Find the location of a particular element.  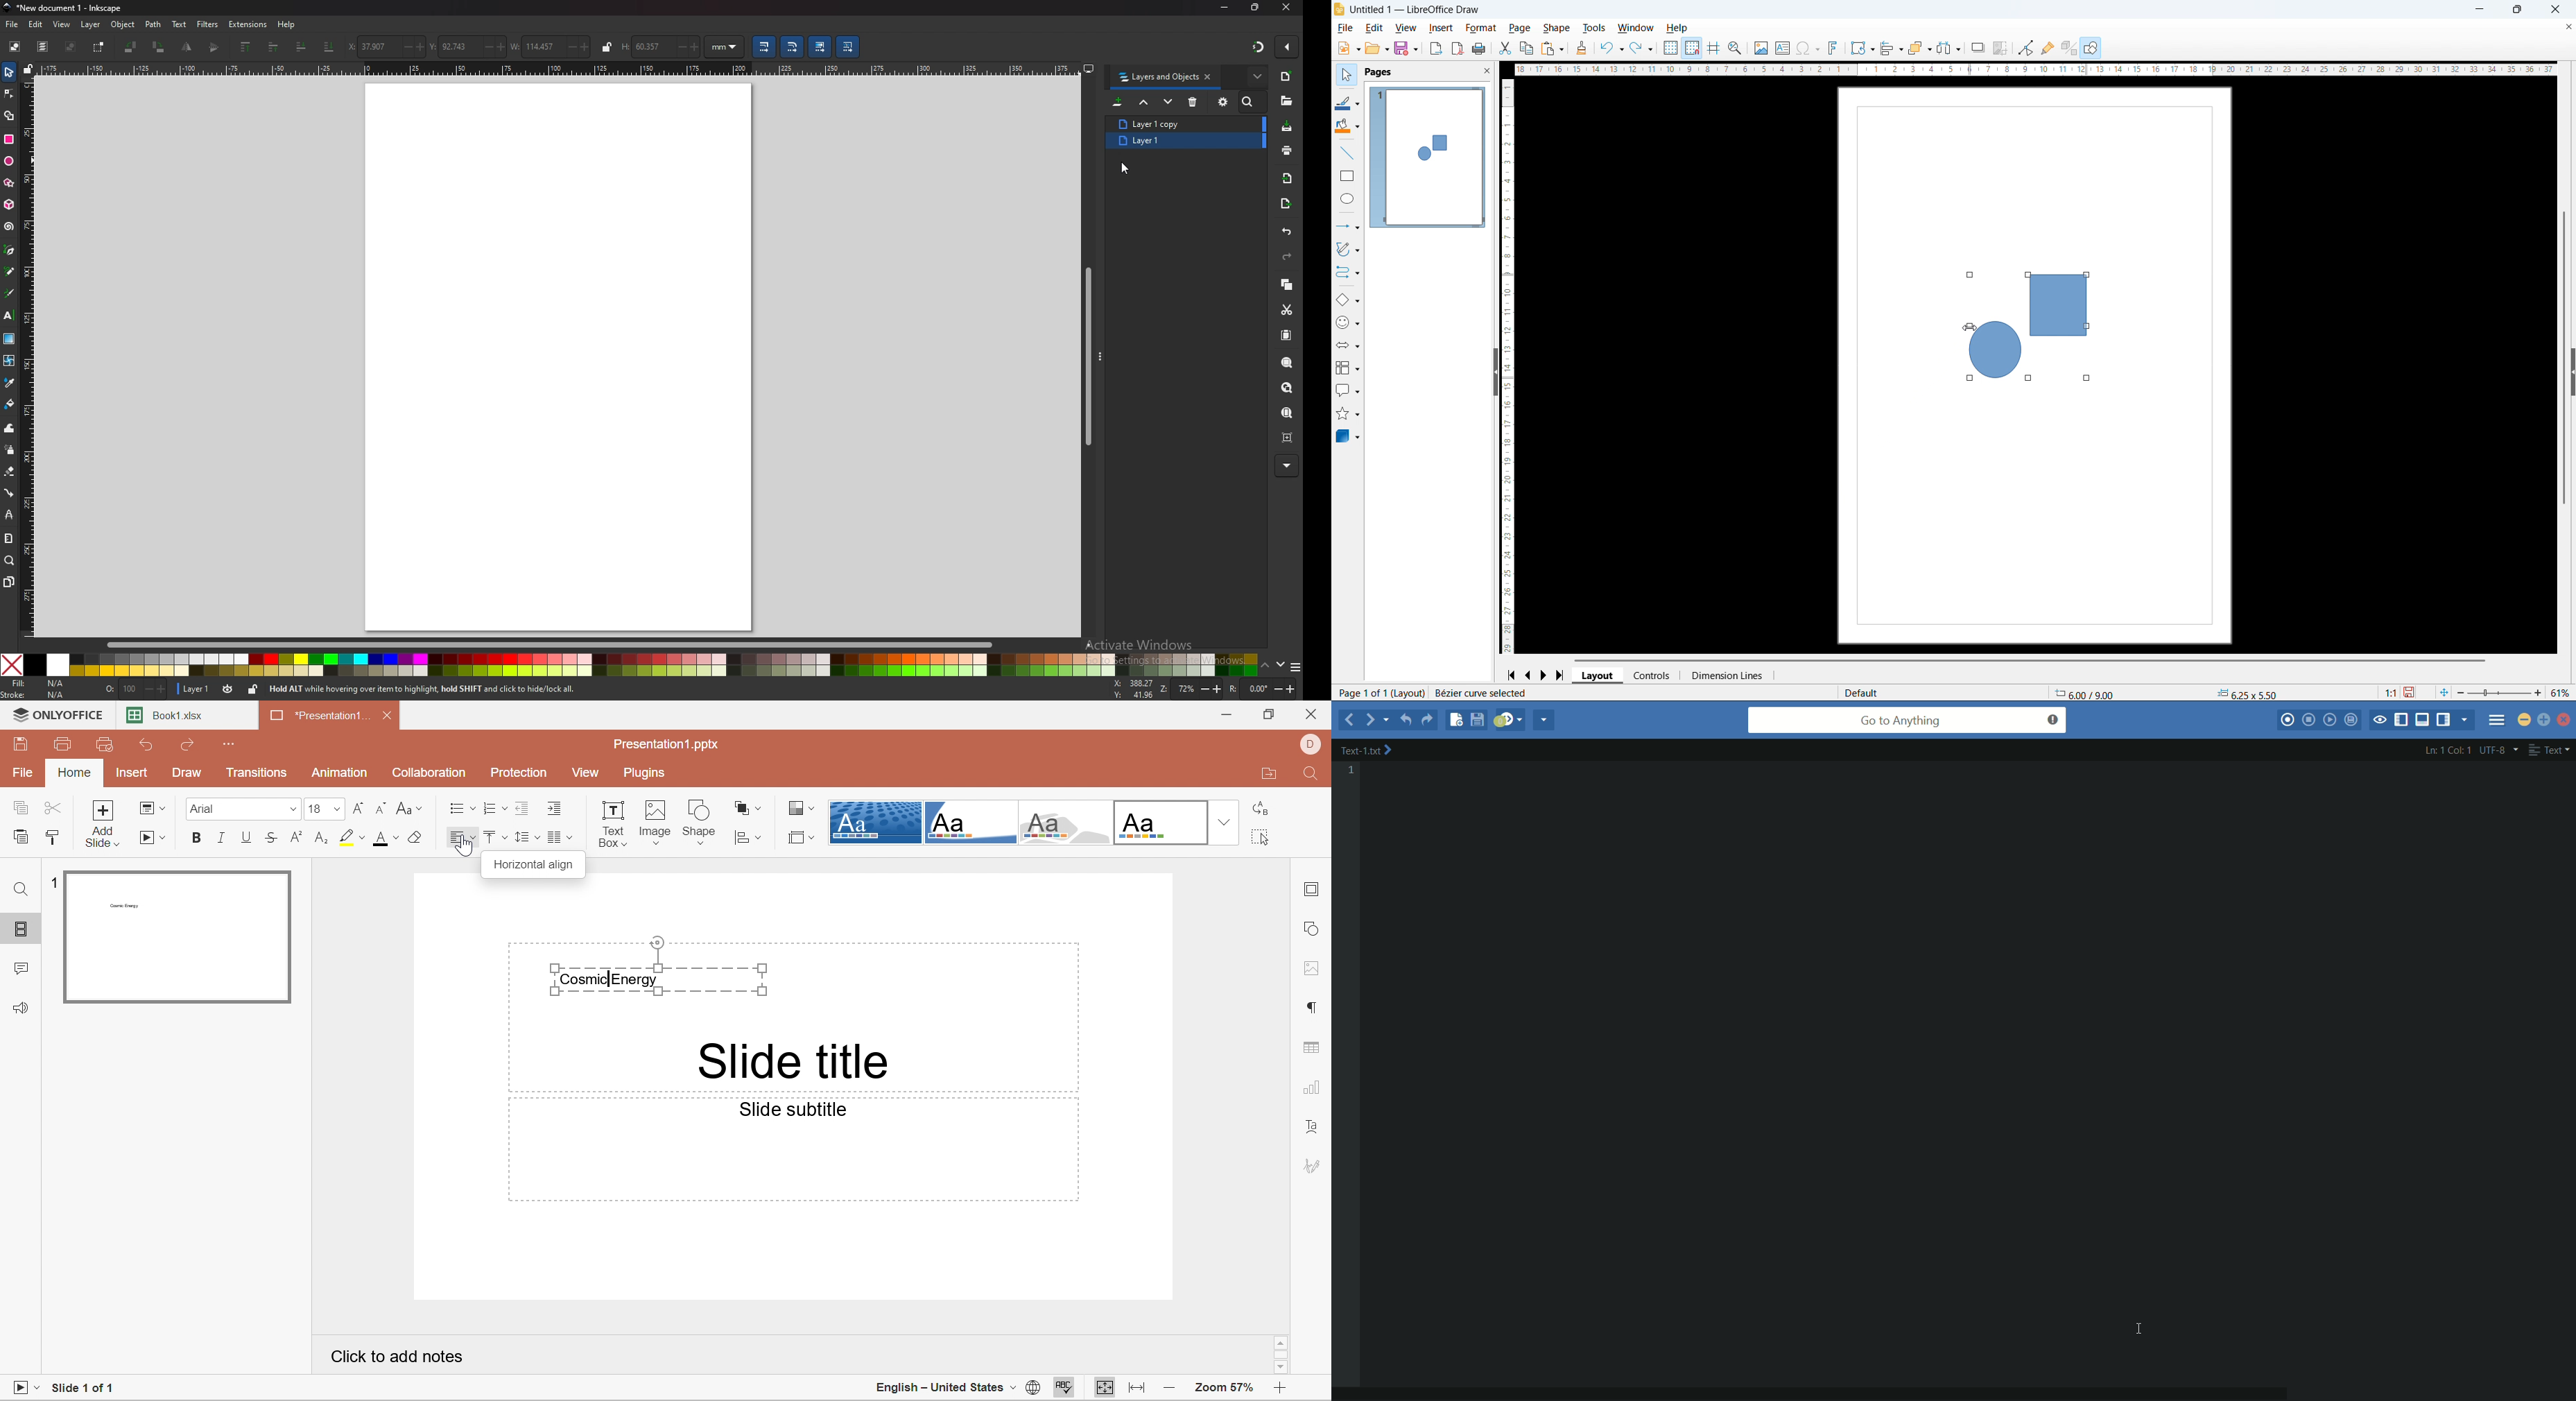

Tools  is located at coordinates (1595, 27).